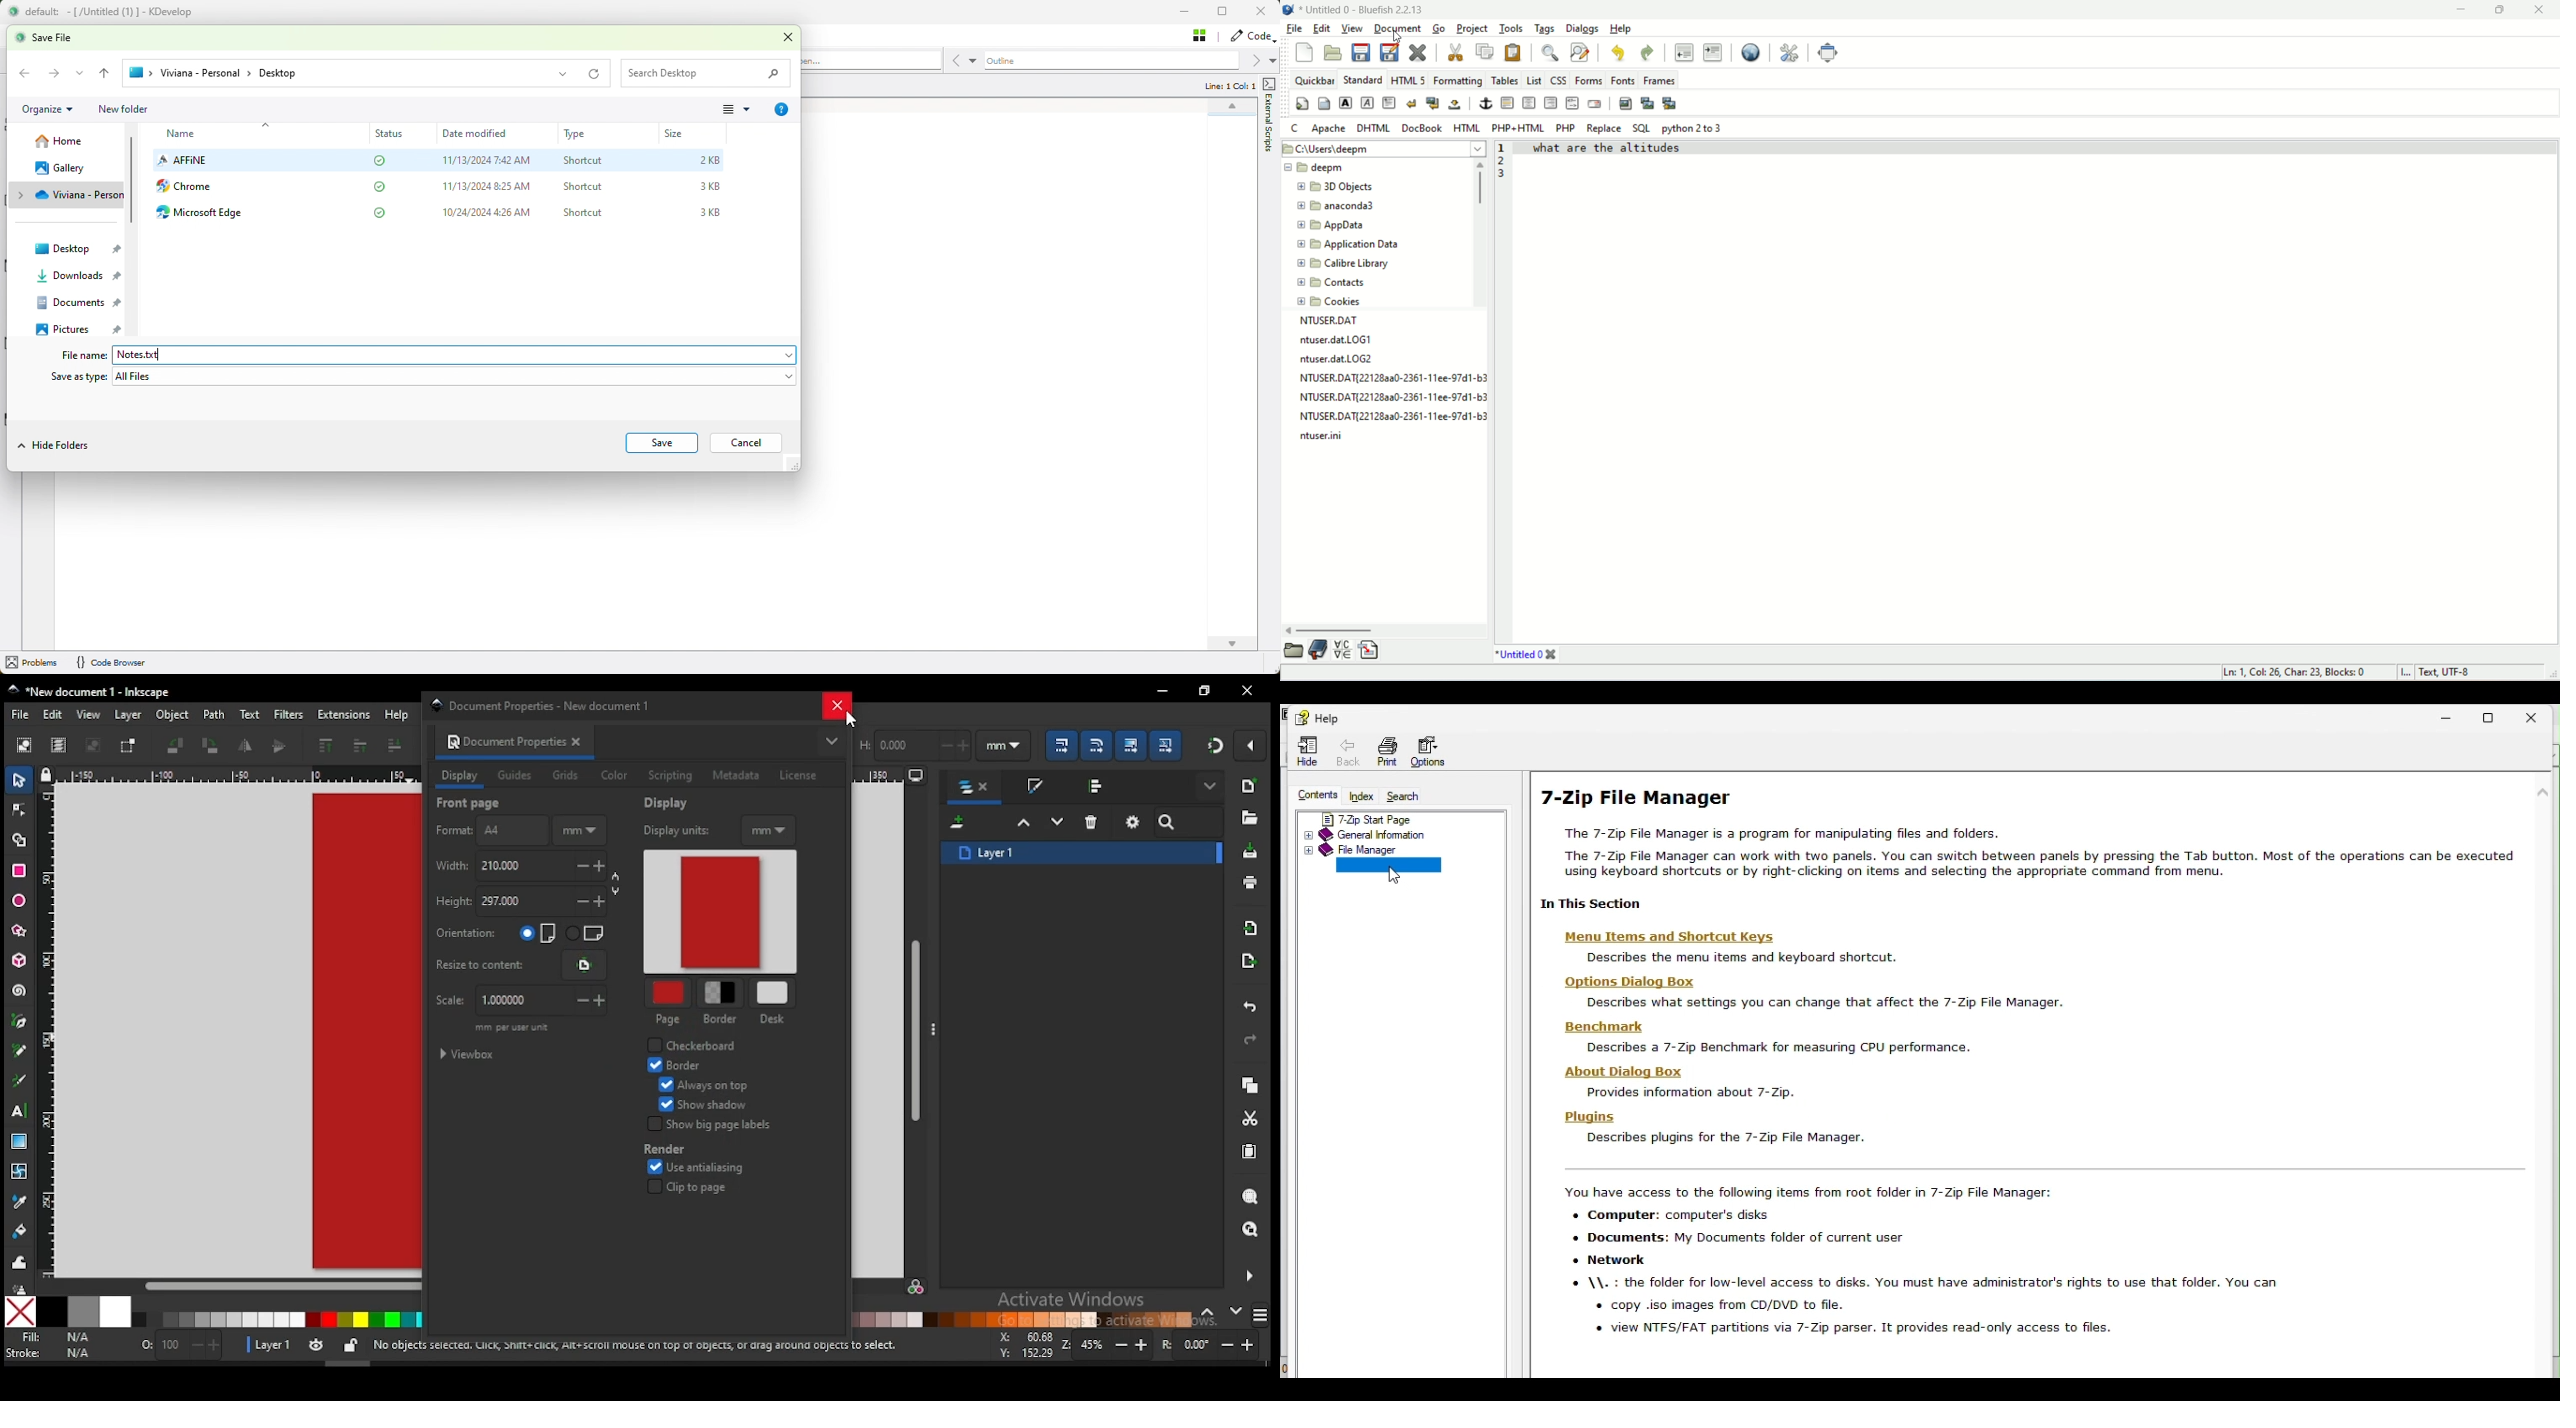 Image resolution: width=2576 pixels, height=1428 pixels. Describe the element at coordinates (1327, 129) in the screenshot. I see `Apache` at that location.